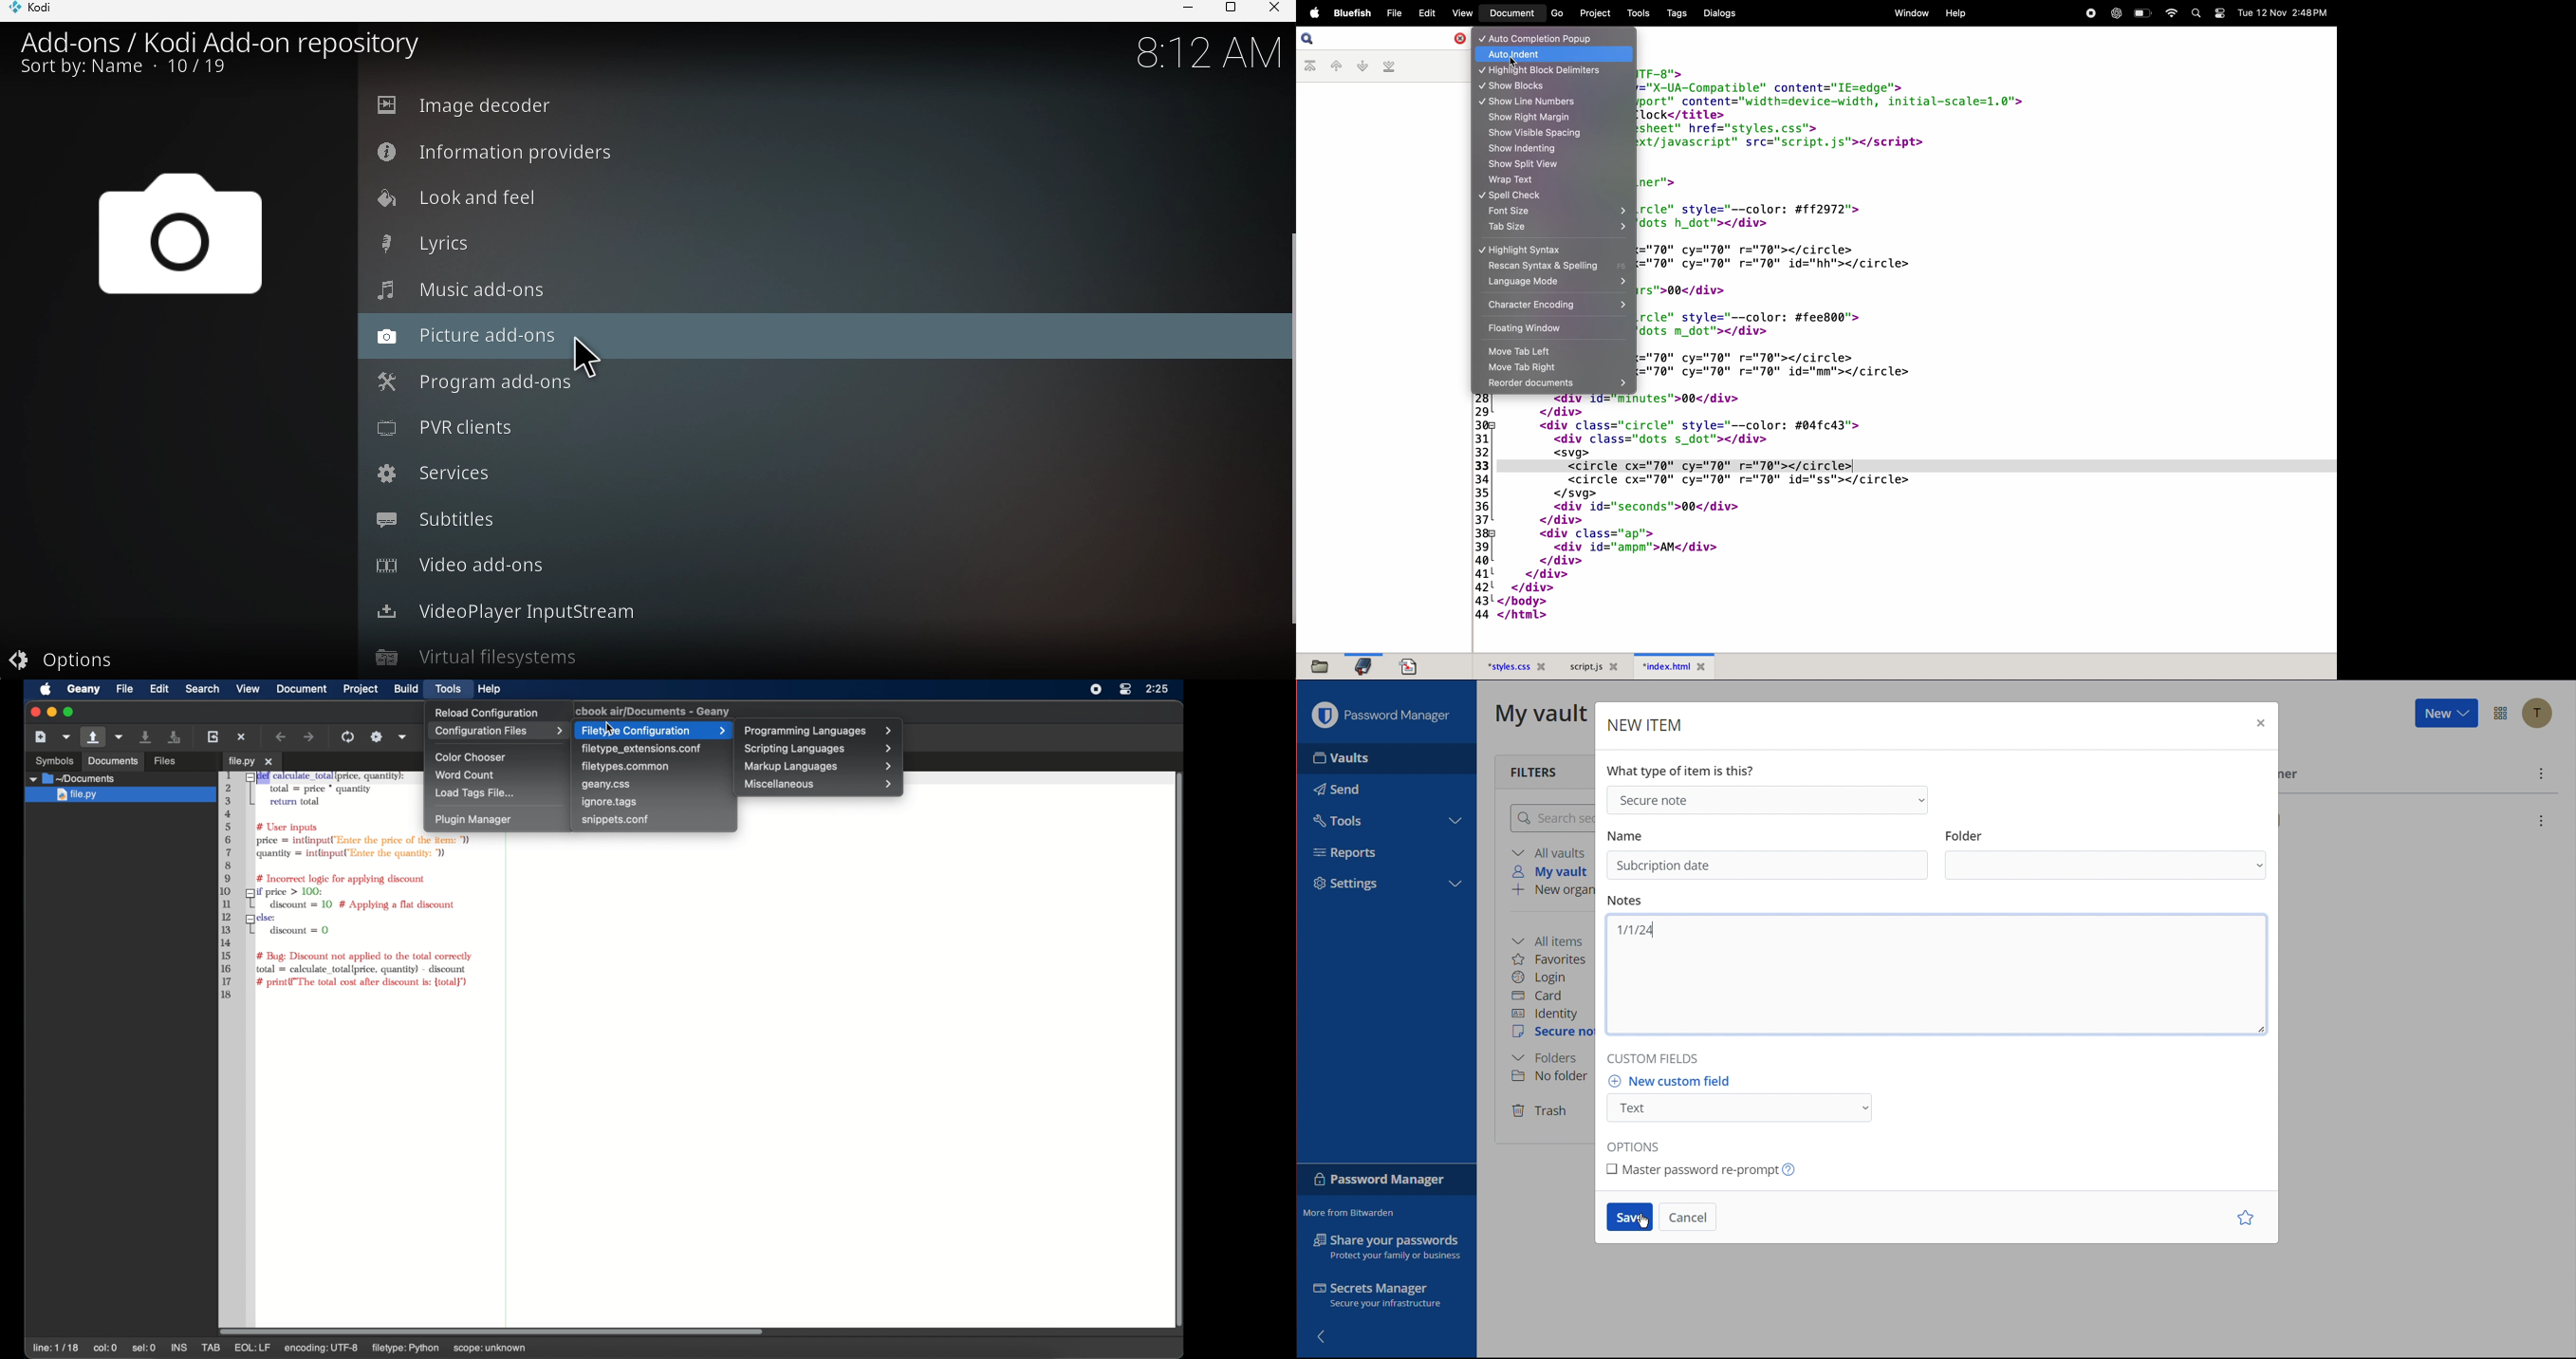 This screenshot has height=1372, width=2576. I want to click on documents, so click(1413, 665).